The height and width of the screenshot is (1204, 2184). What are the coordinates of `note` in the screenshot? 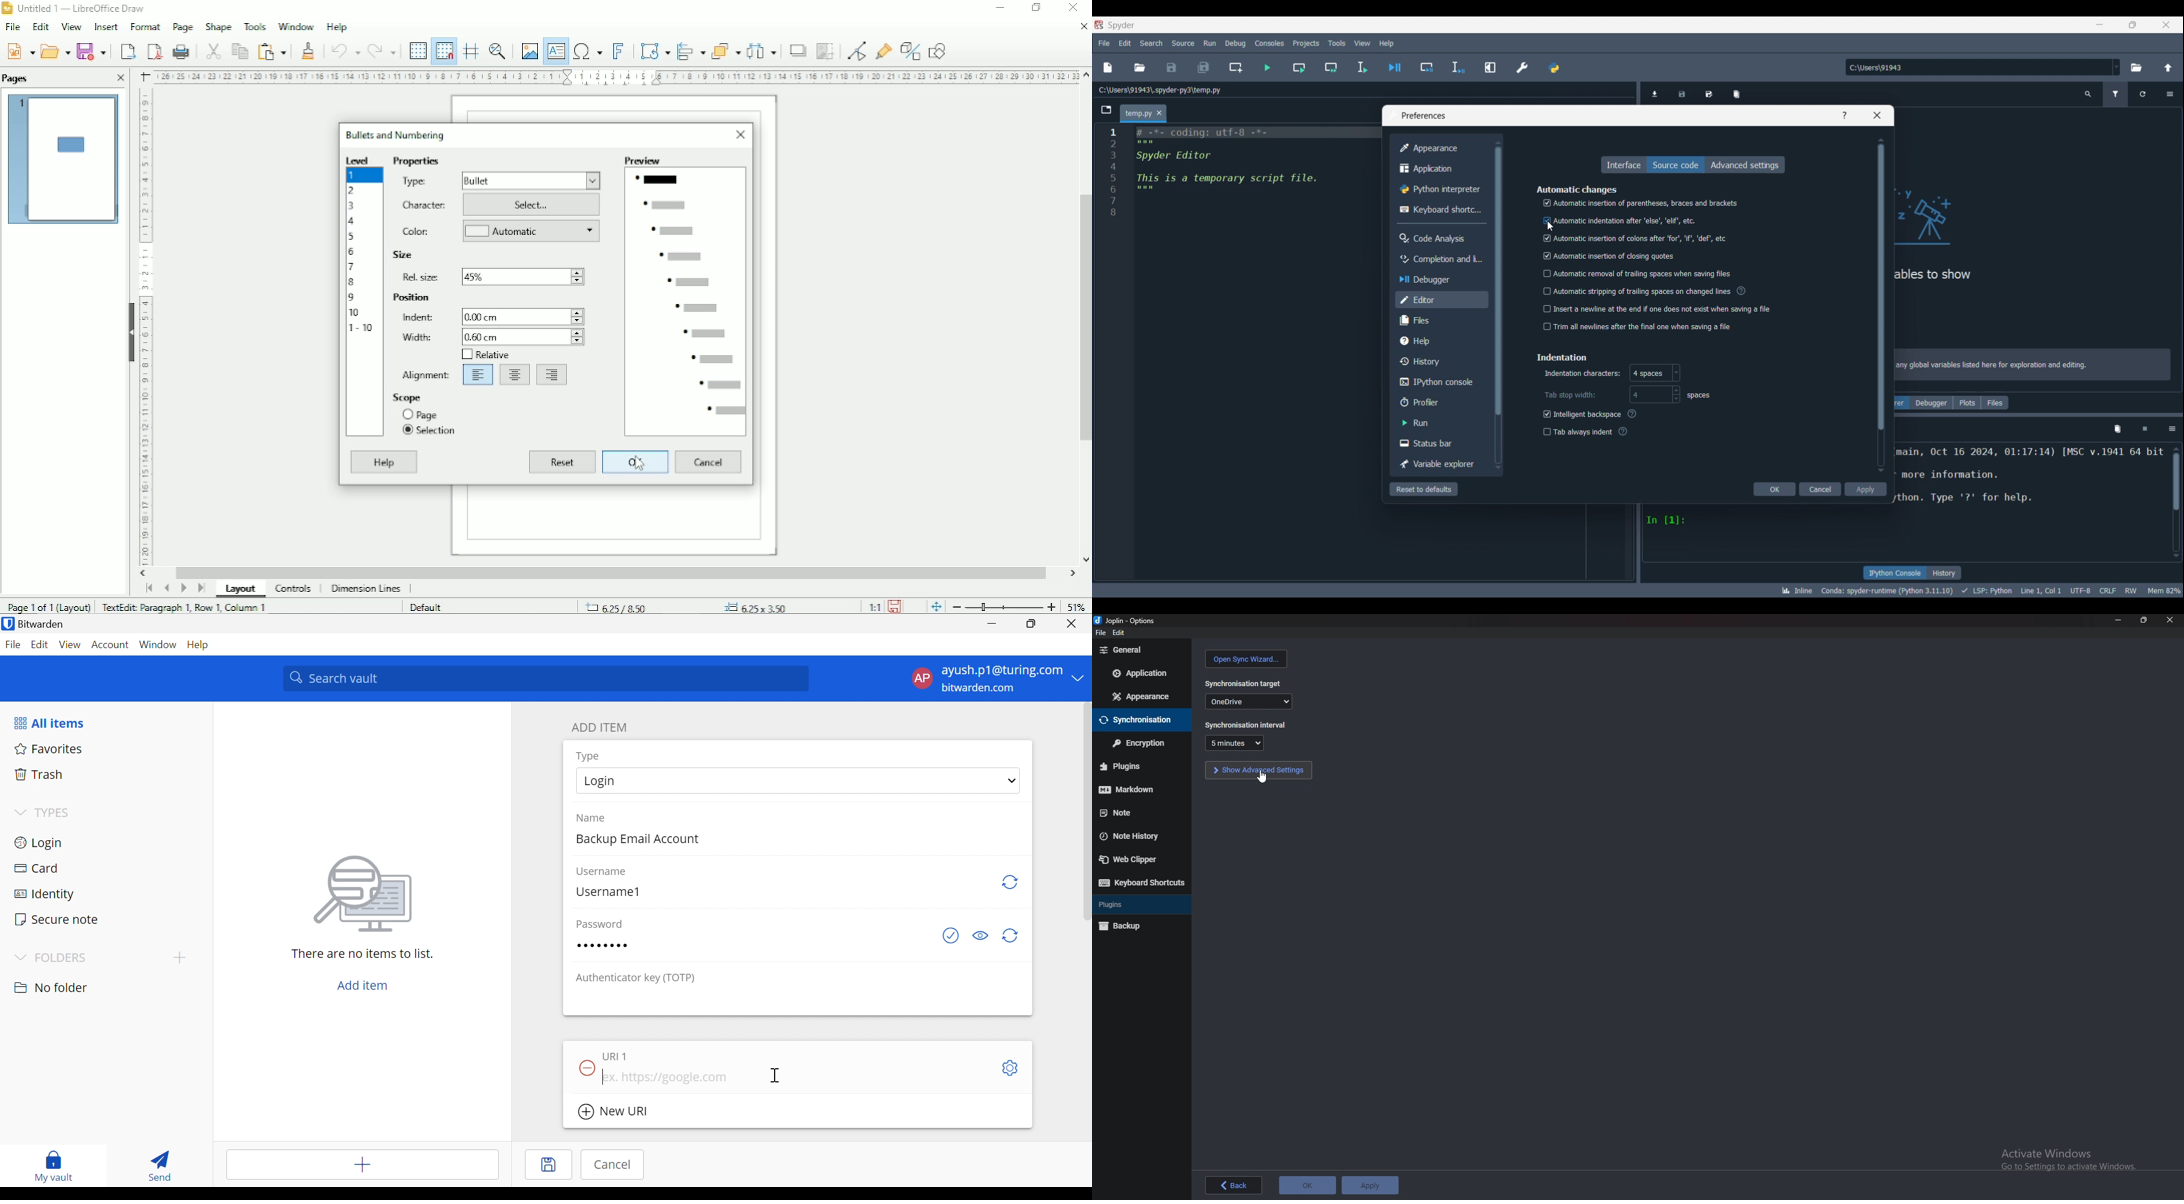 It's located at (1136, 812).